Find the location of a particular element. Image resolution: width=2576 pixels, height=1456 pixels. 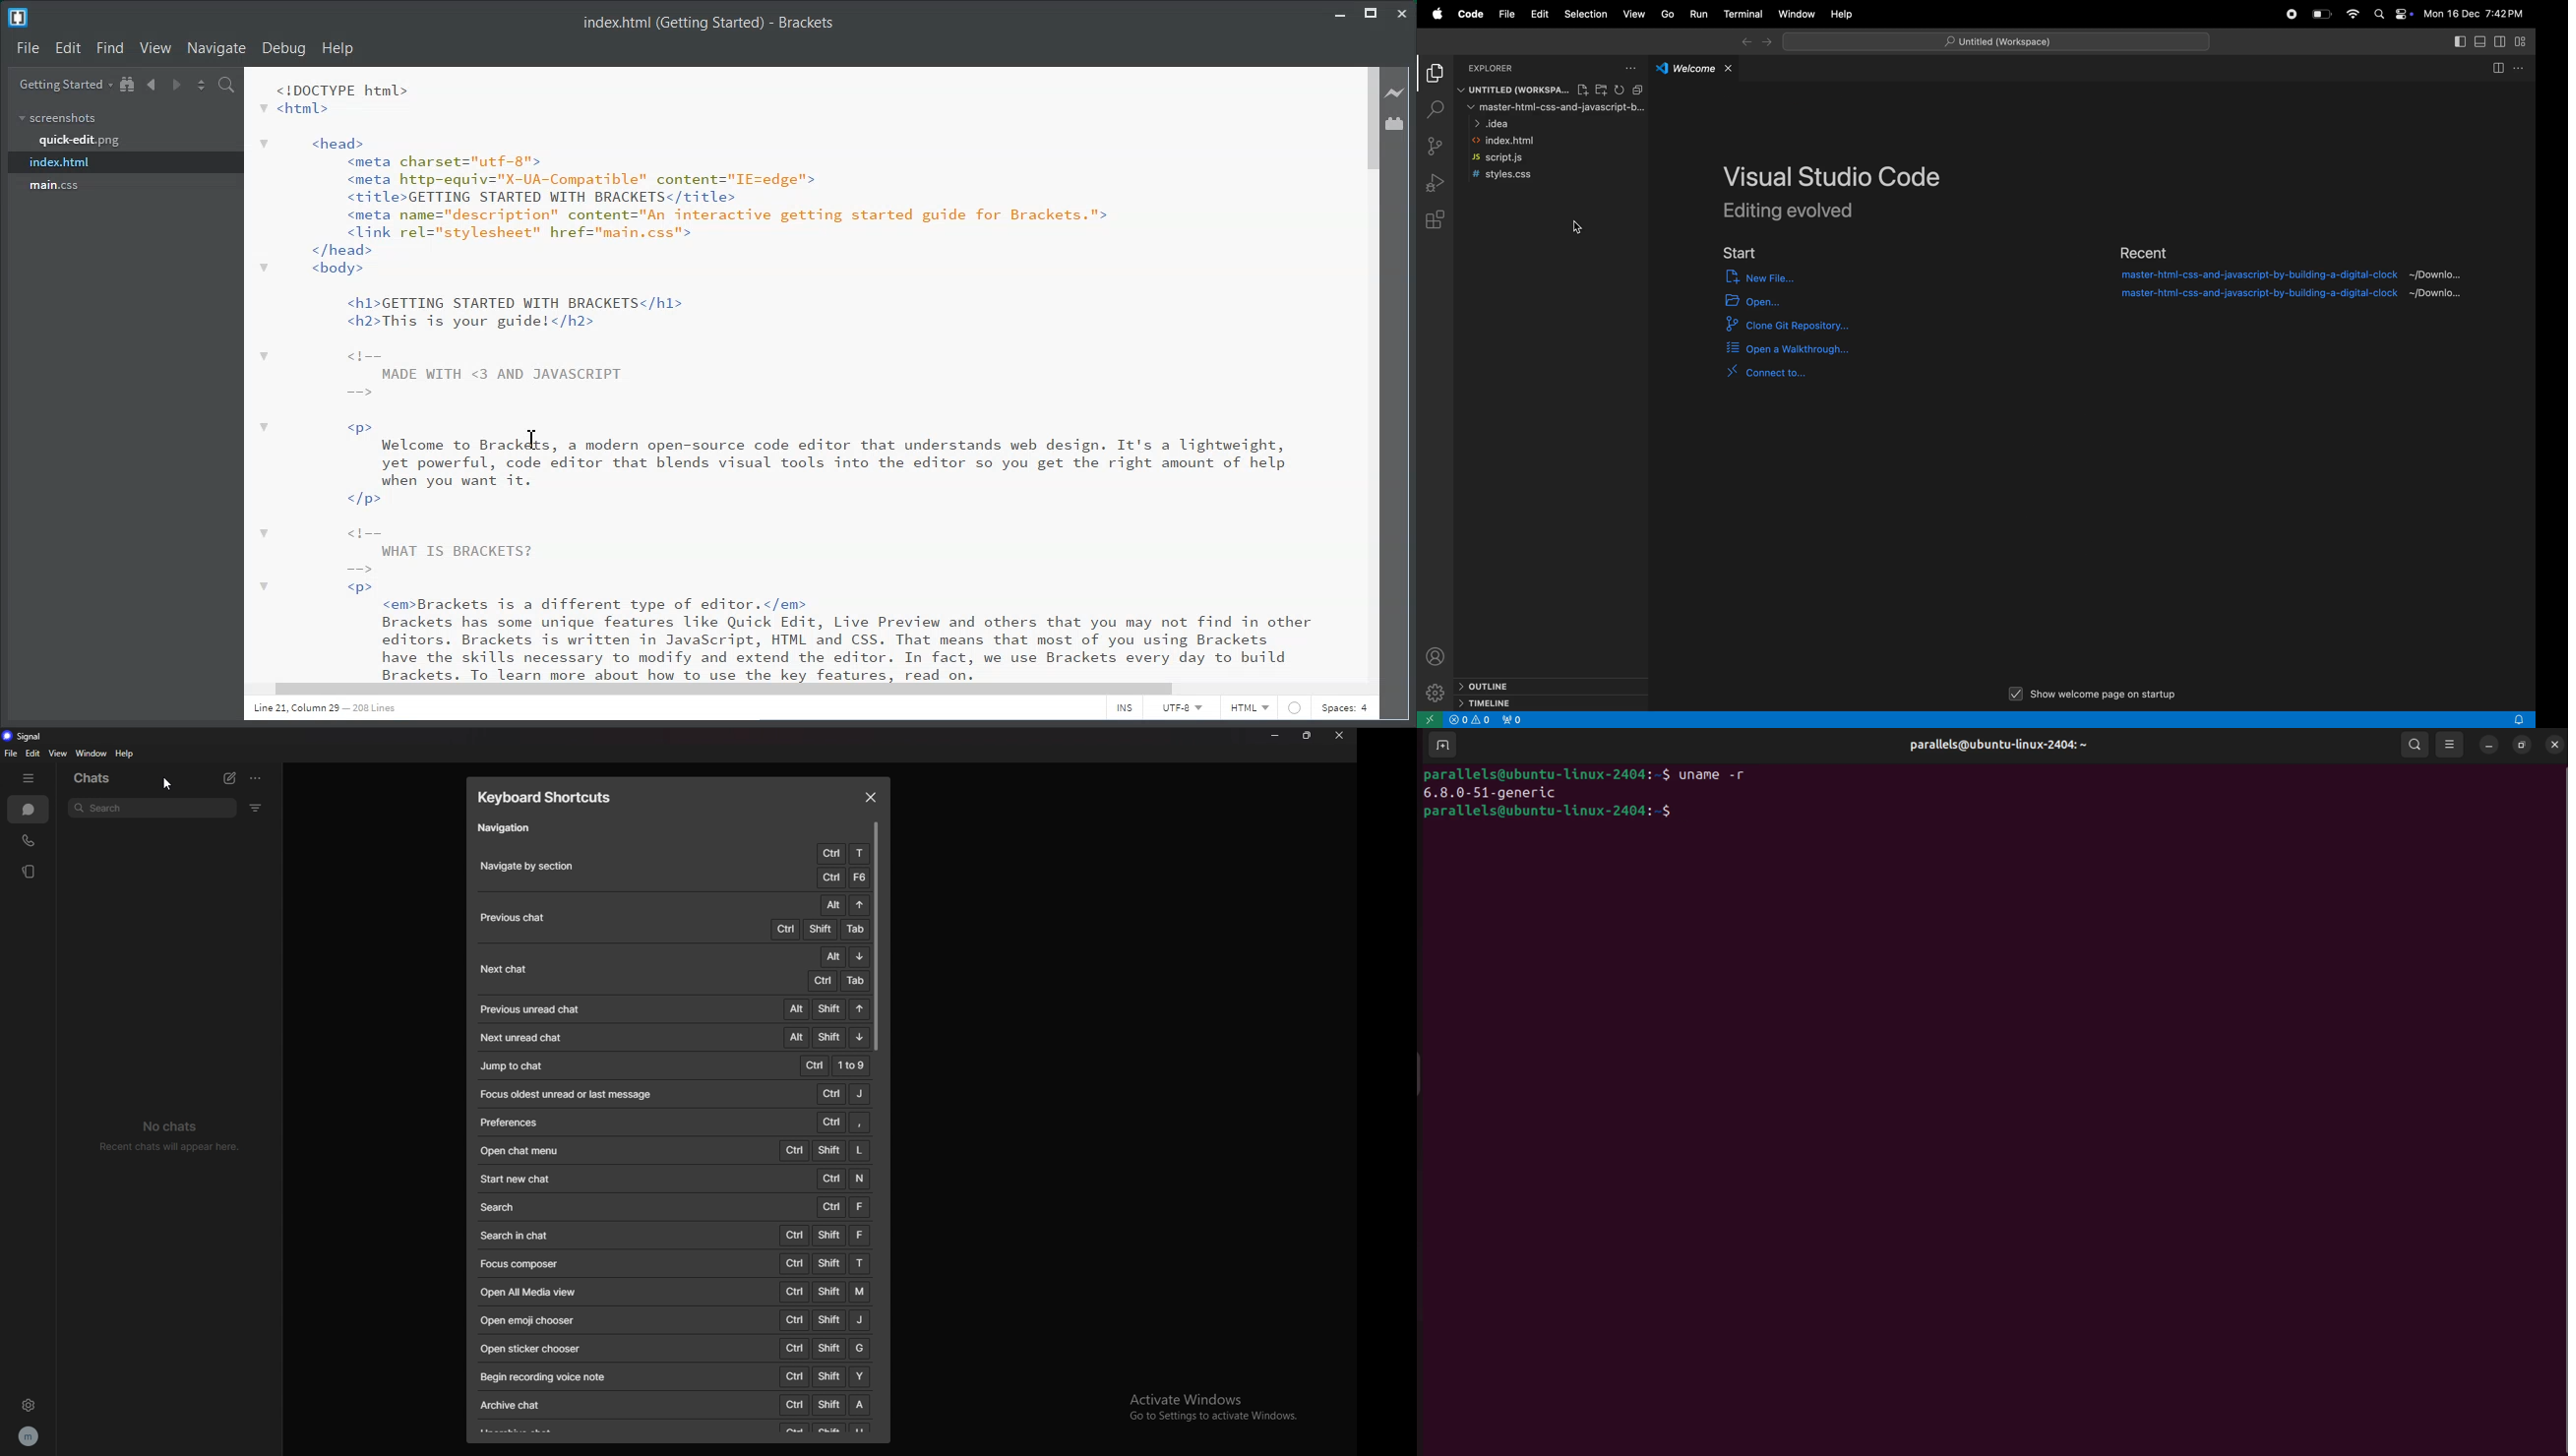

Maximize is located at coordinates (1374, 14).